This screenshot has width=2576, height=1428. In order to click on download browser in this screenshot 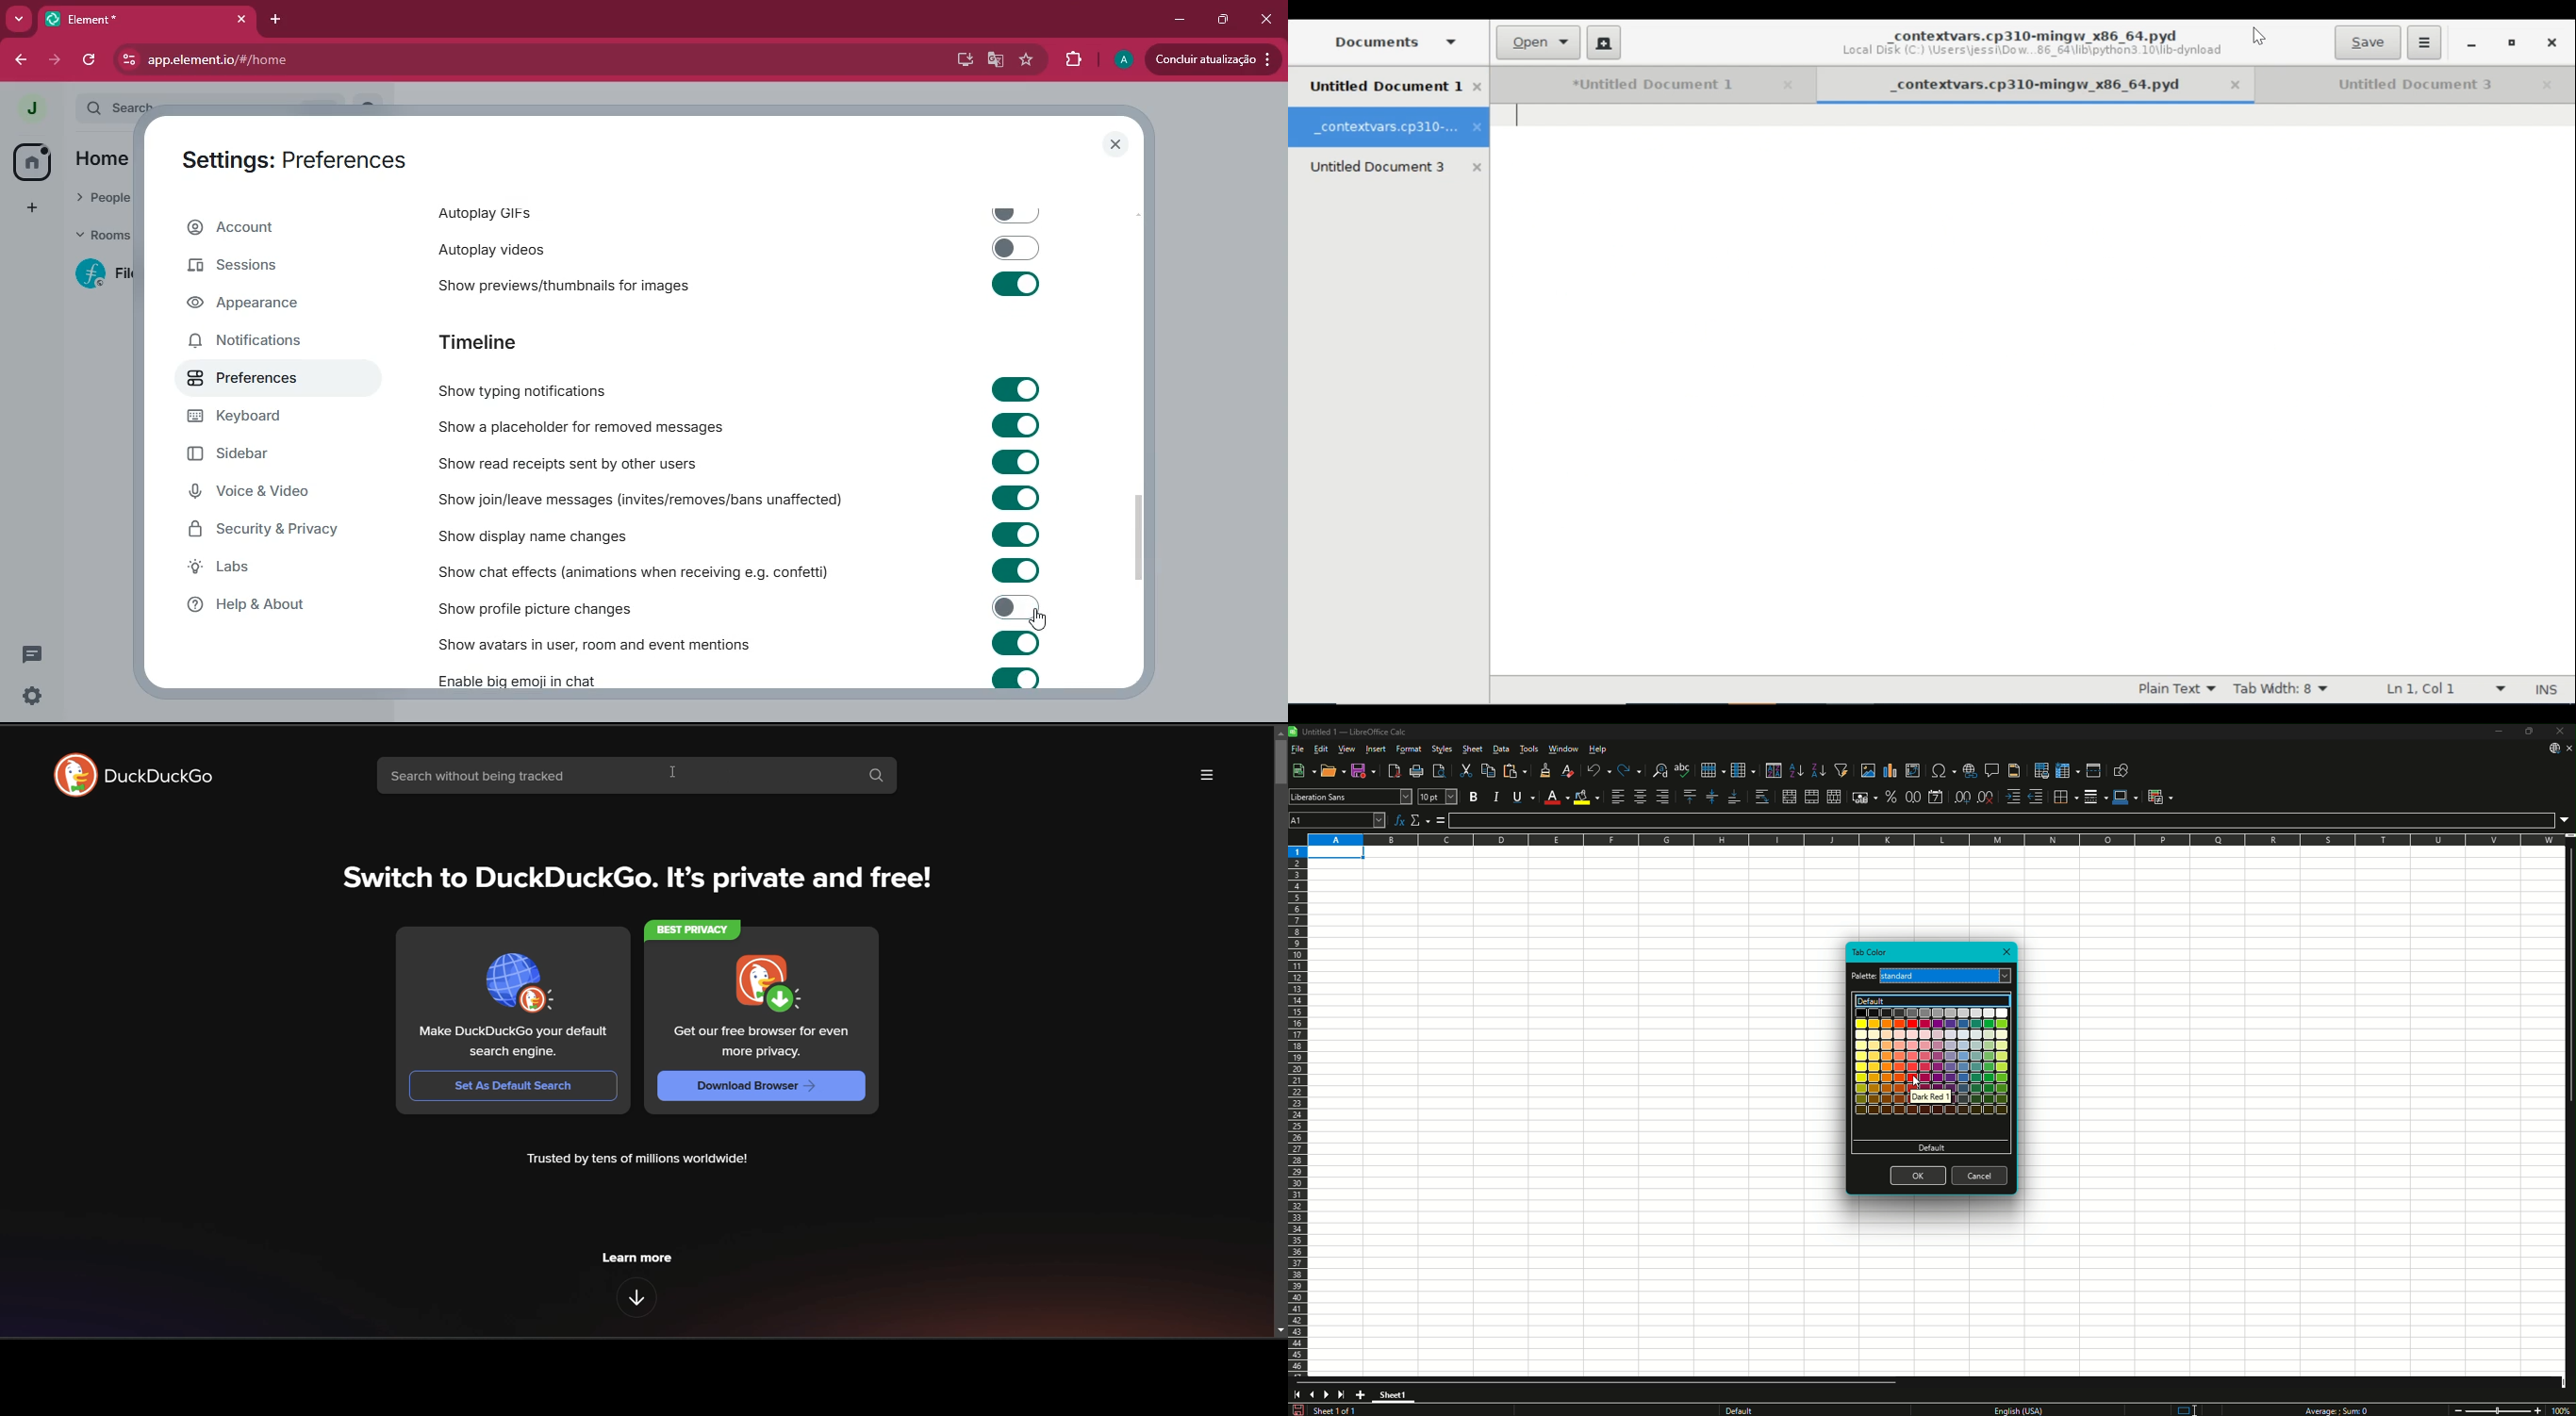, I will do `click(759, 1086)`.